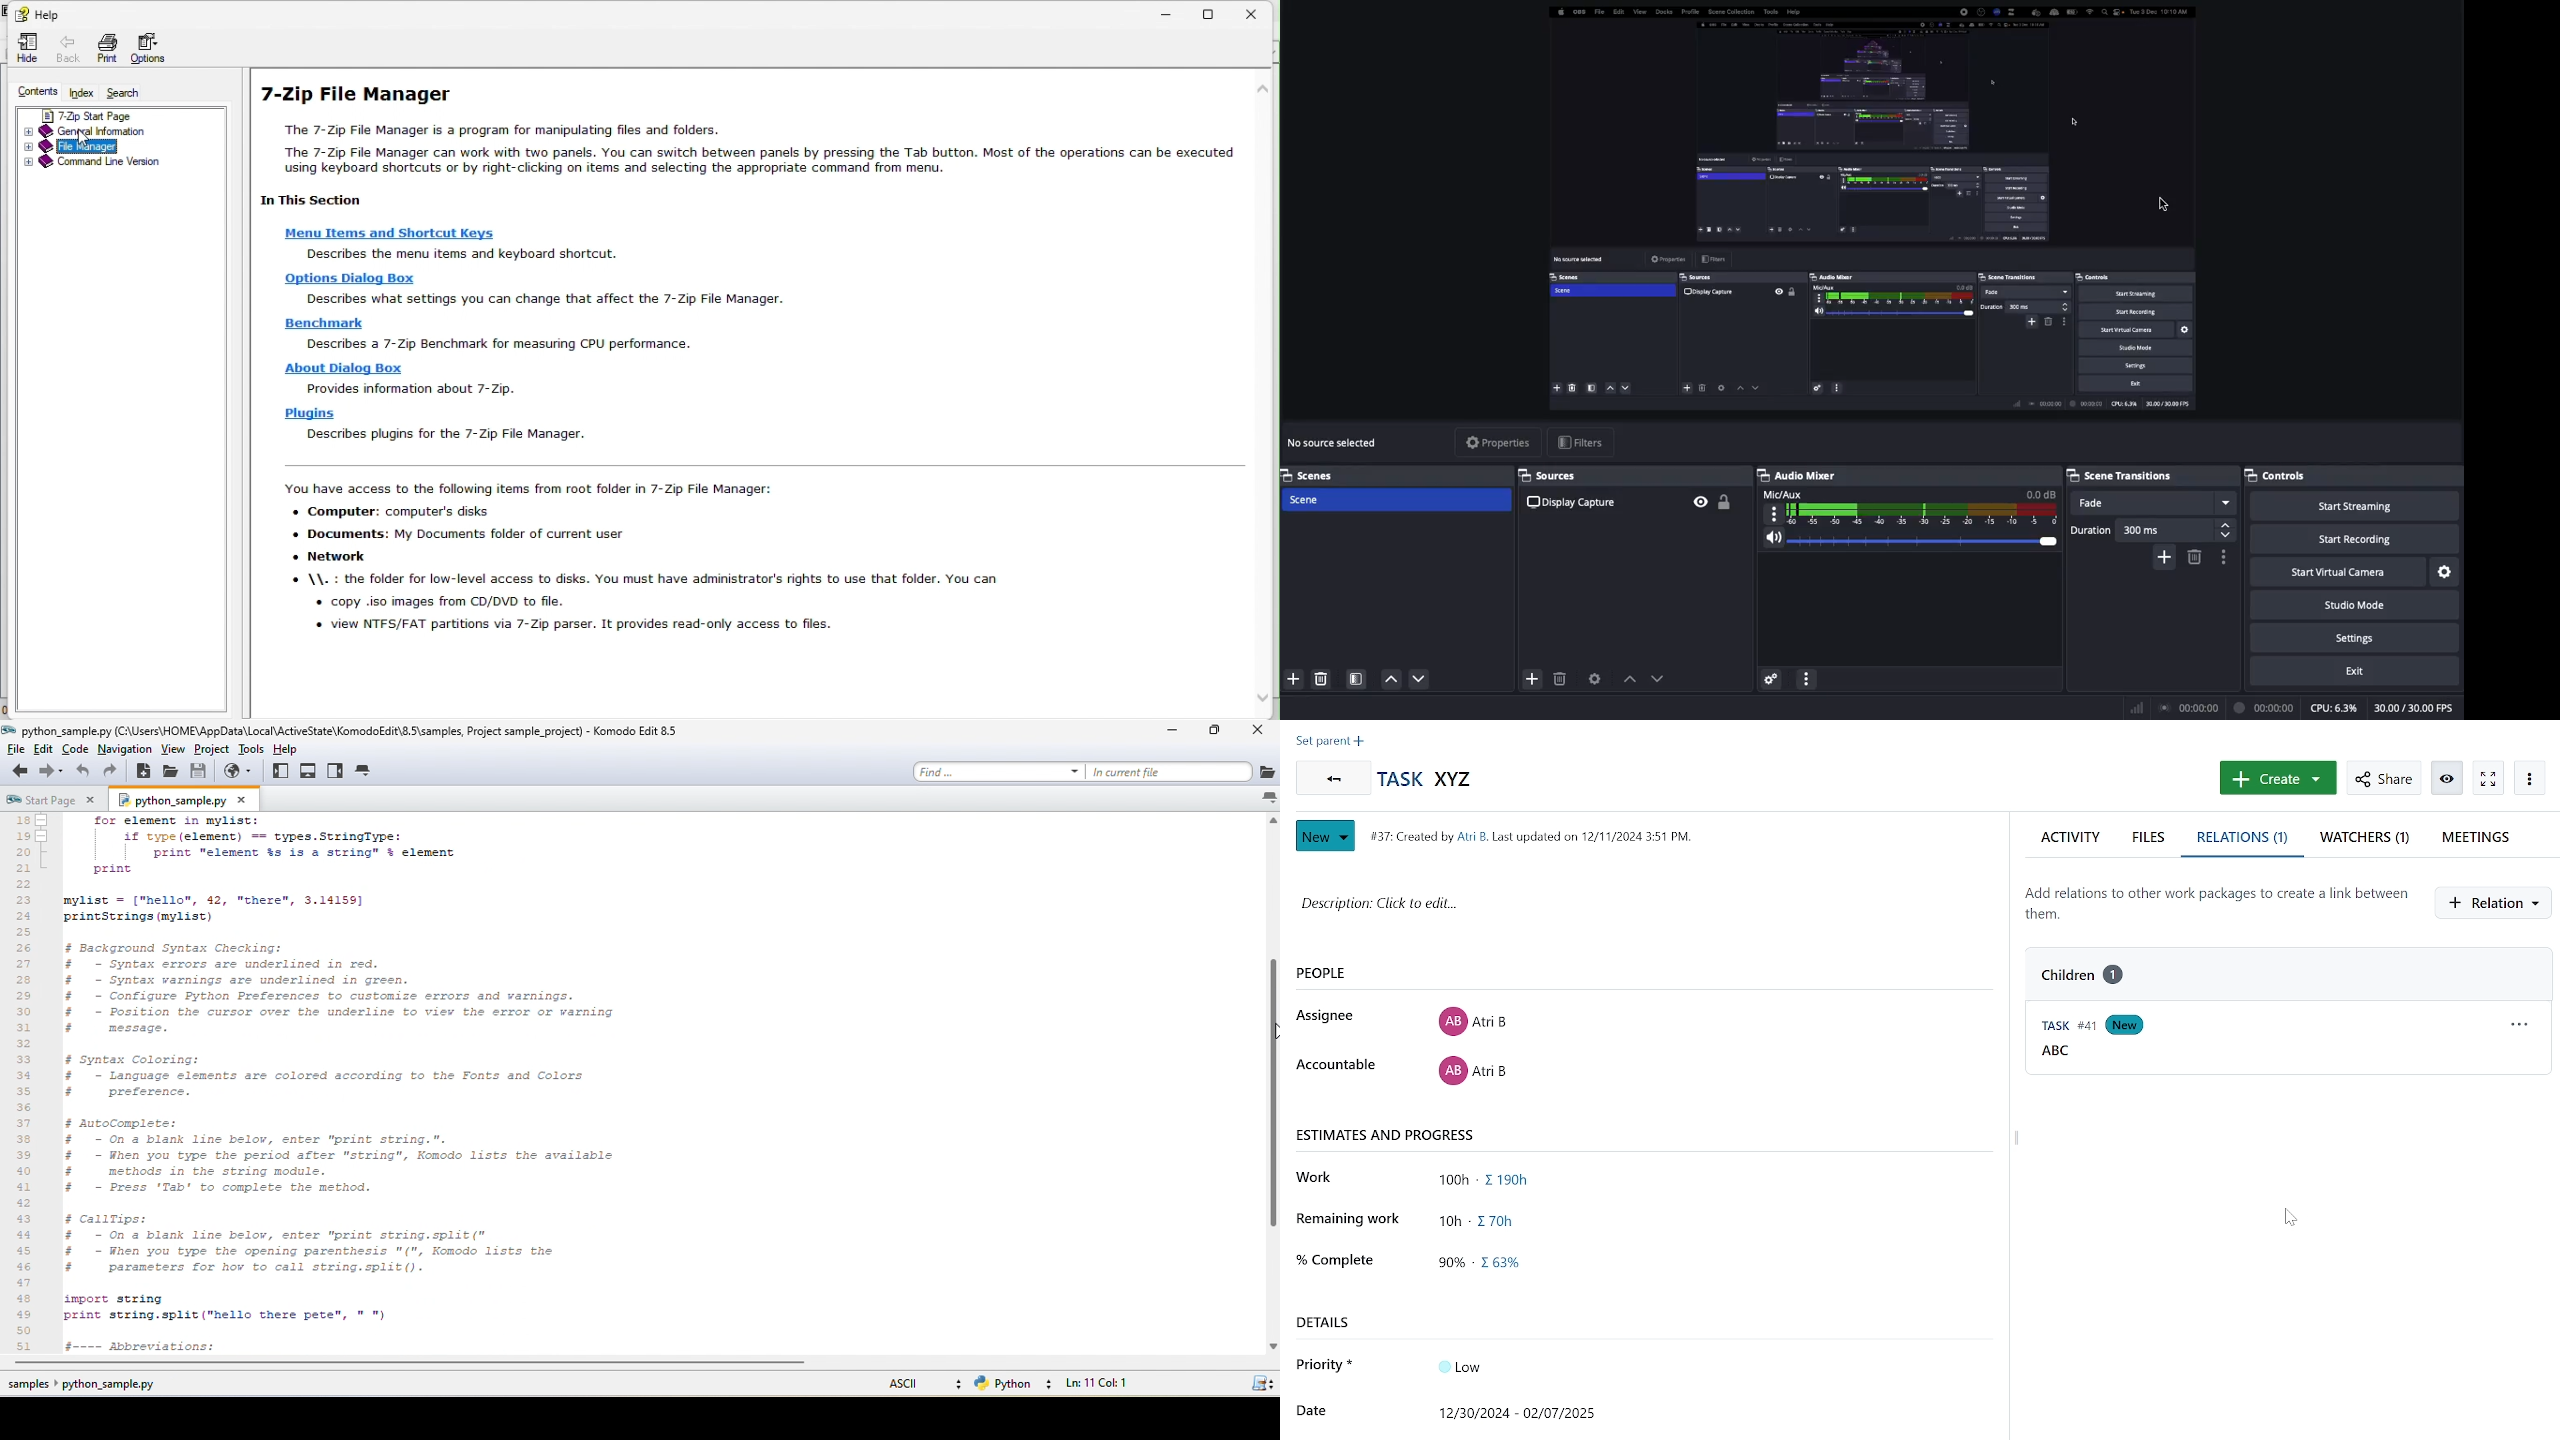  I want to click on Delete, so click(1320, 679).